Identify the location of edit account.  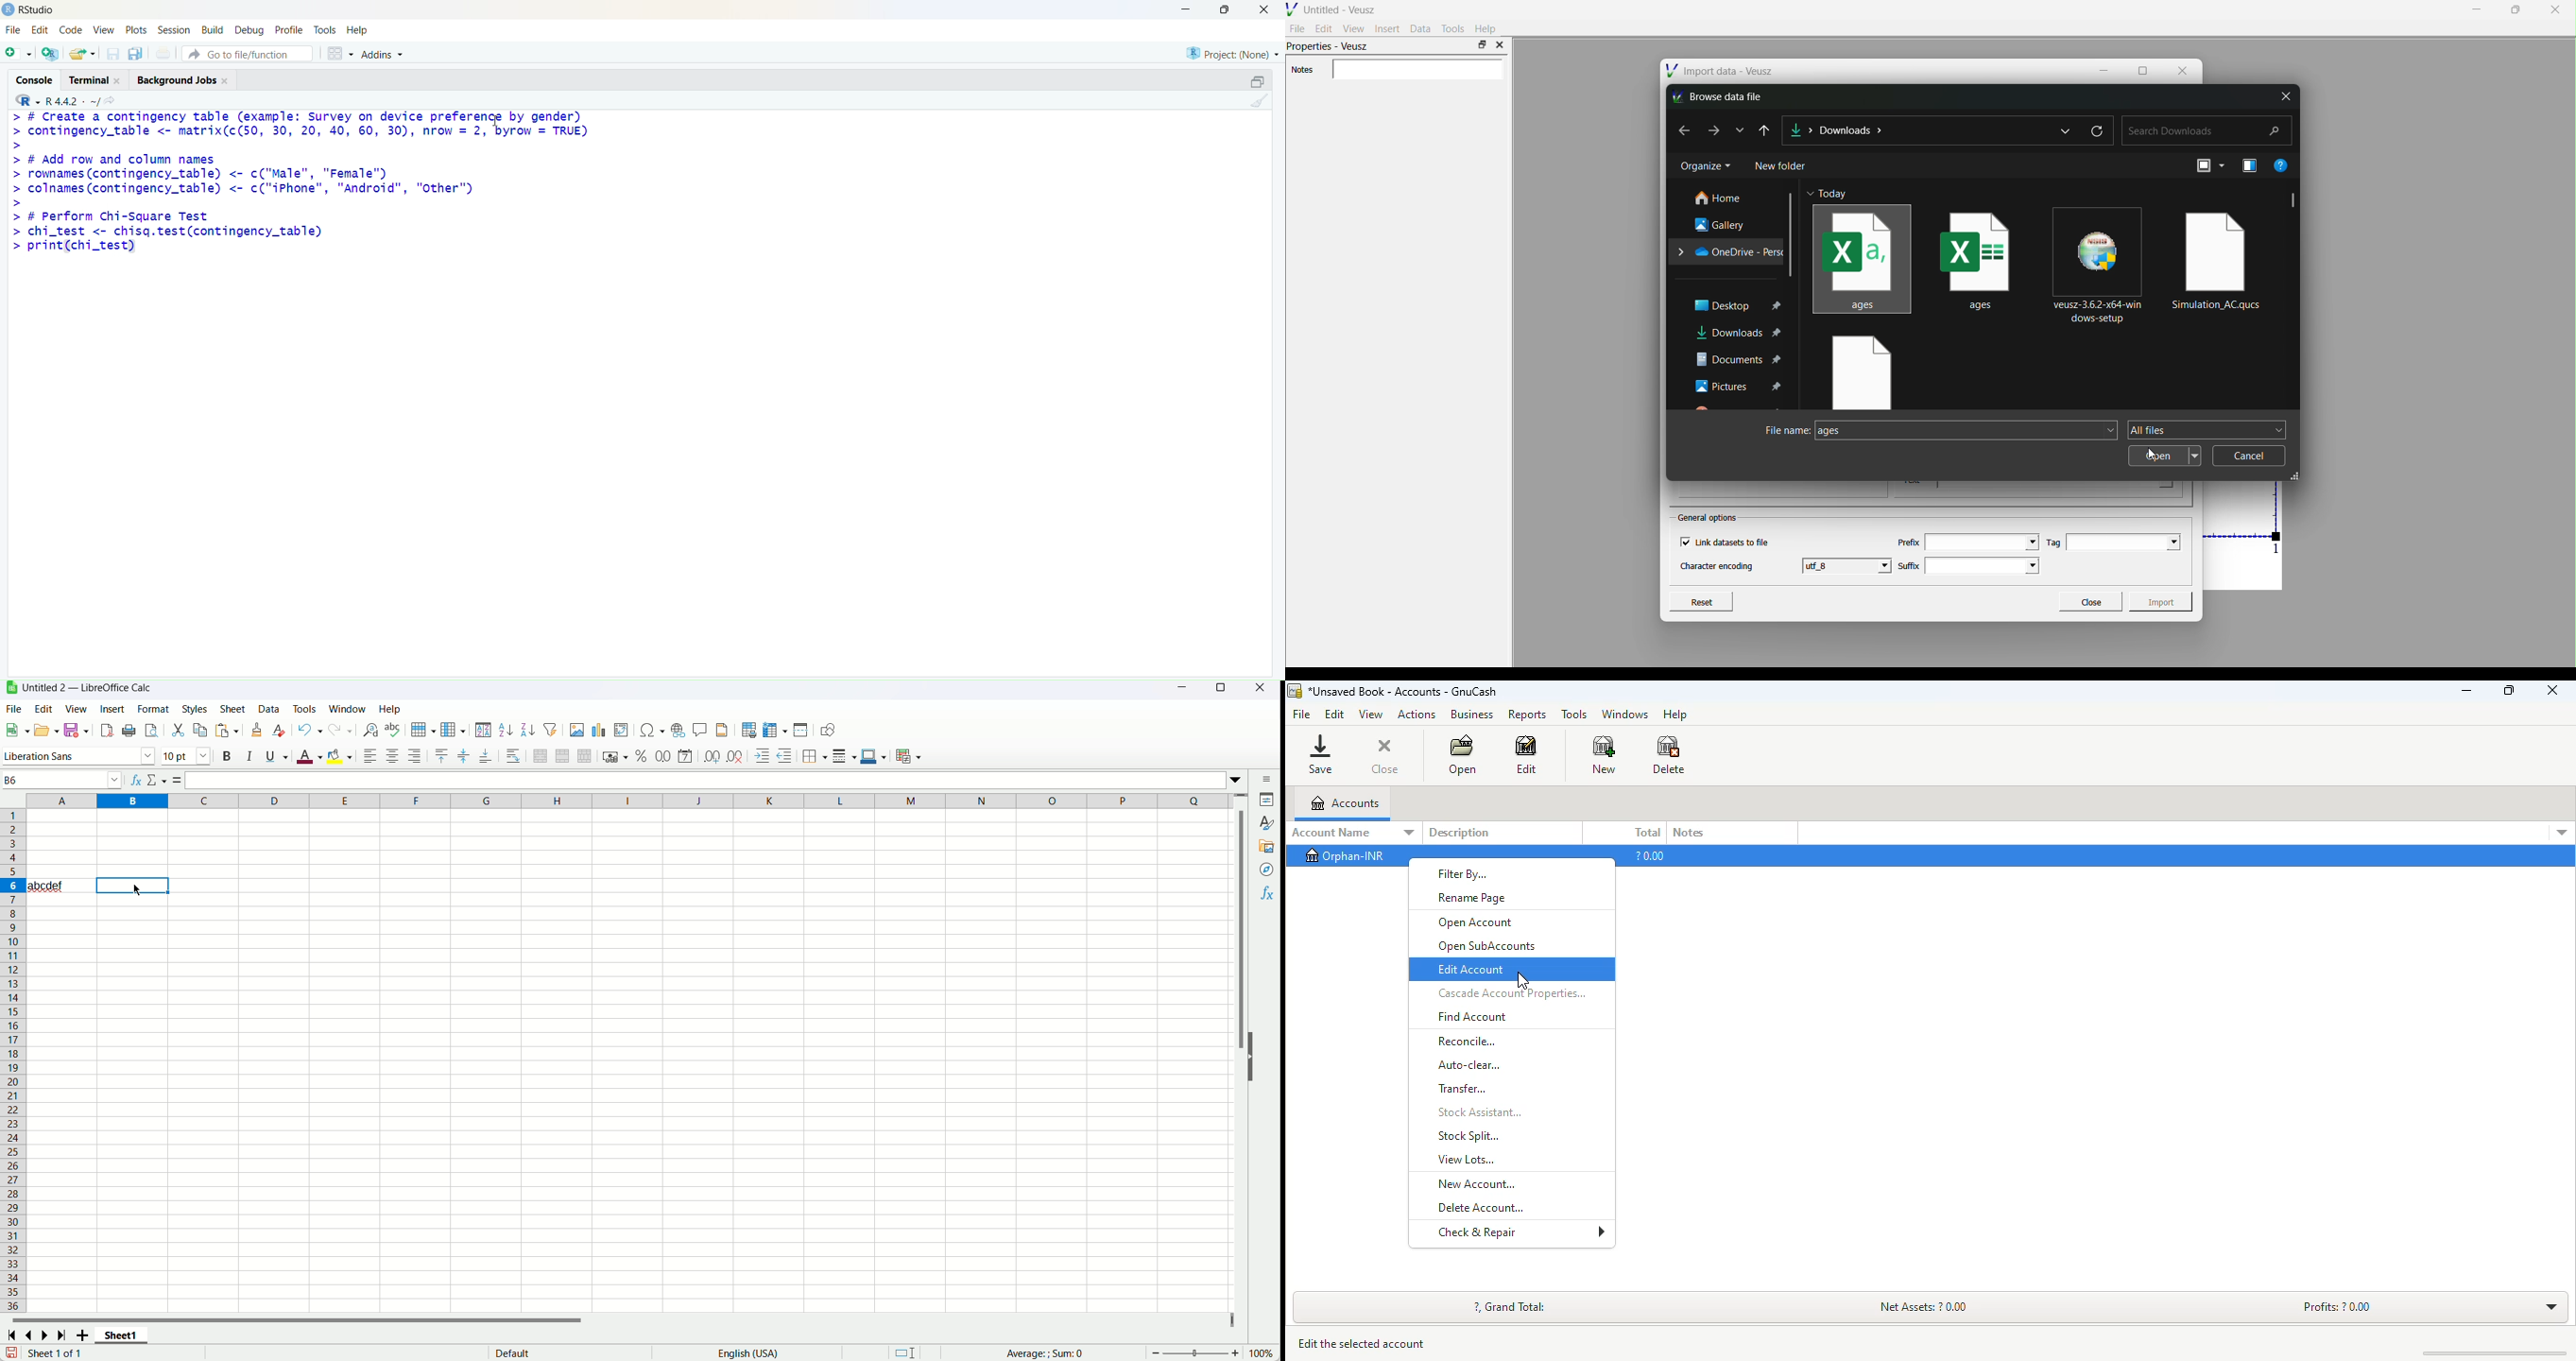
(1470, 969).